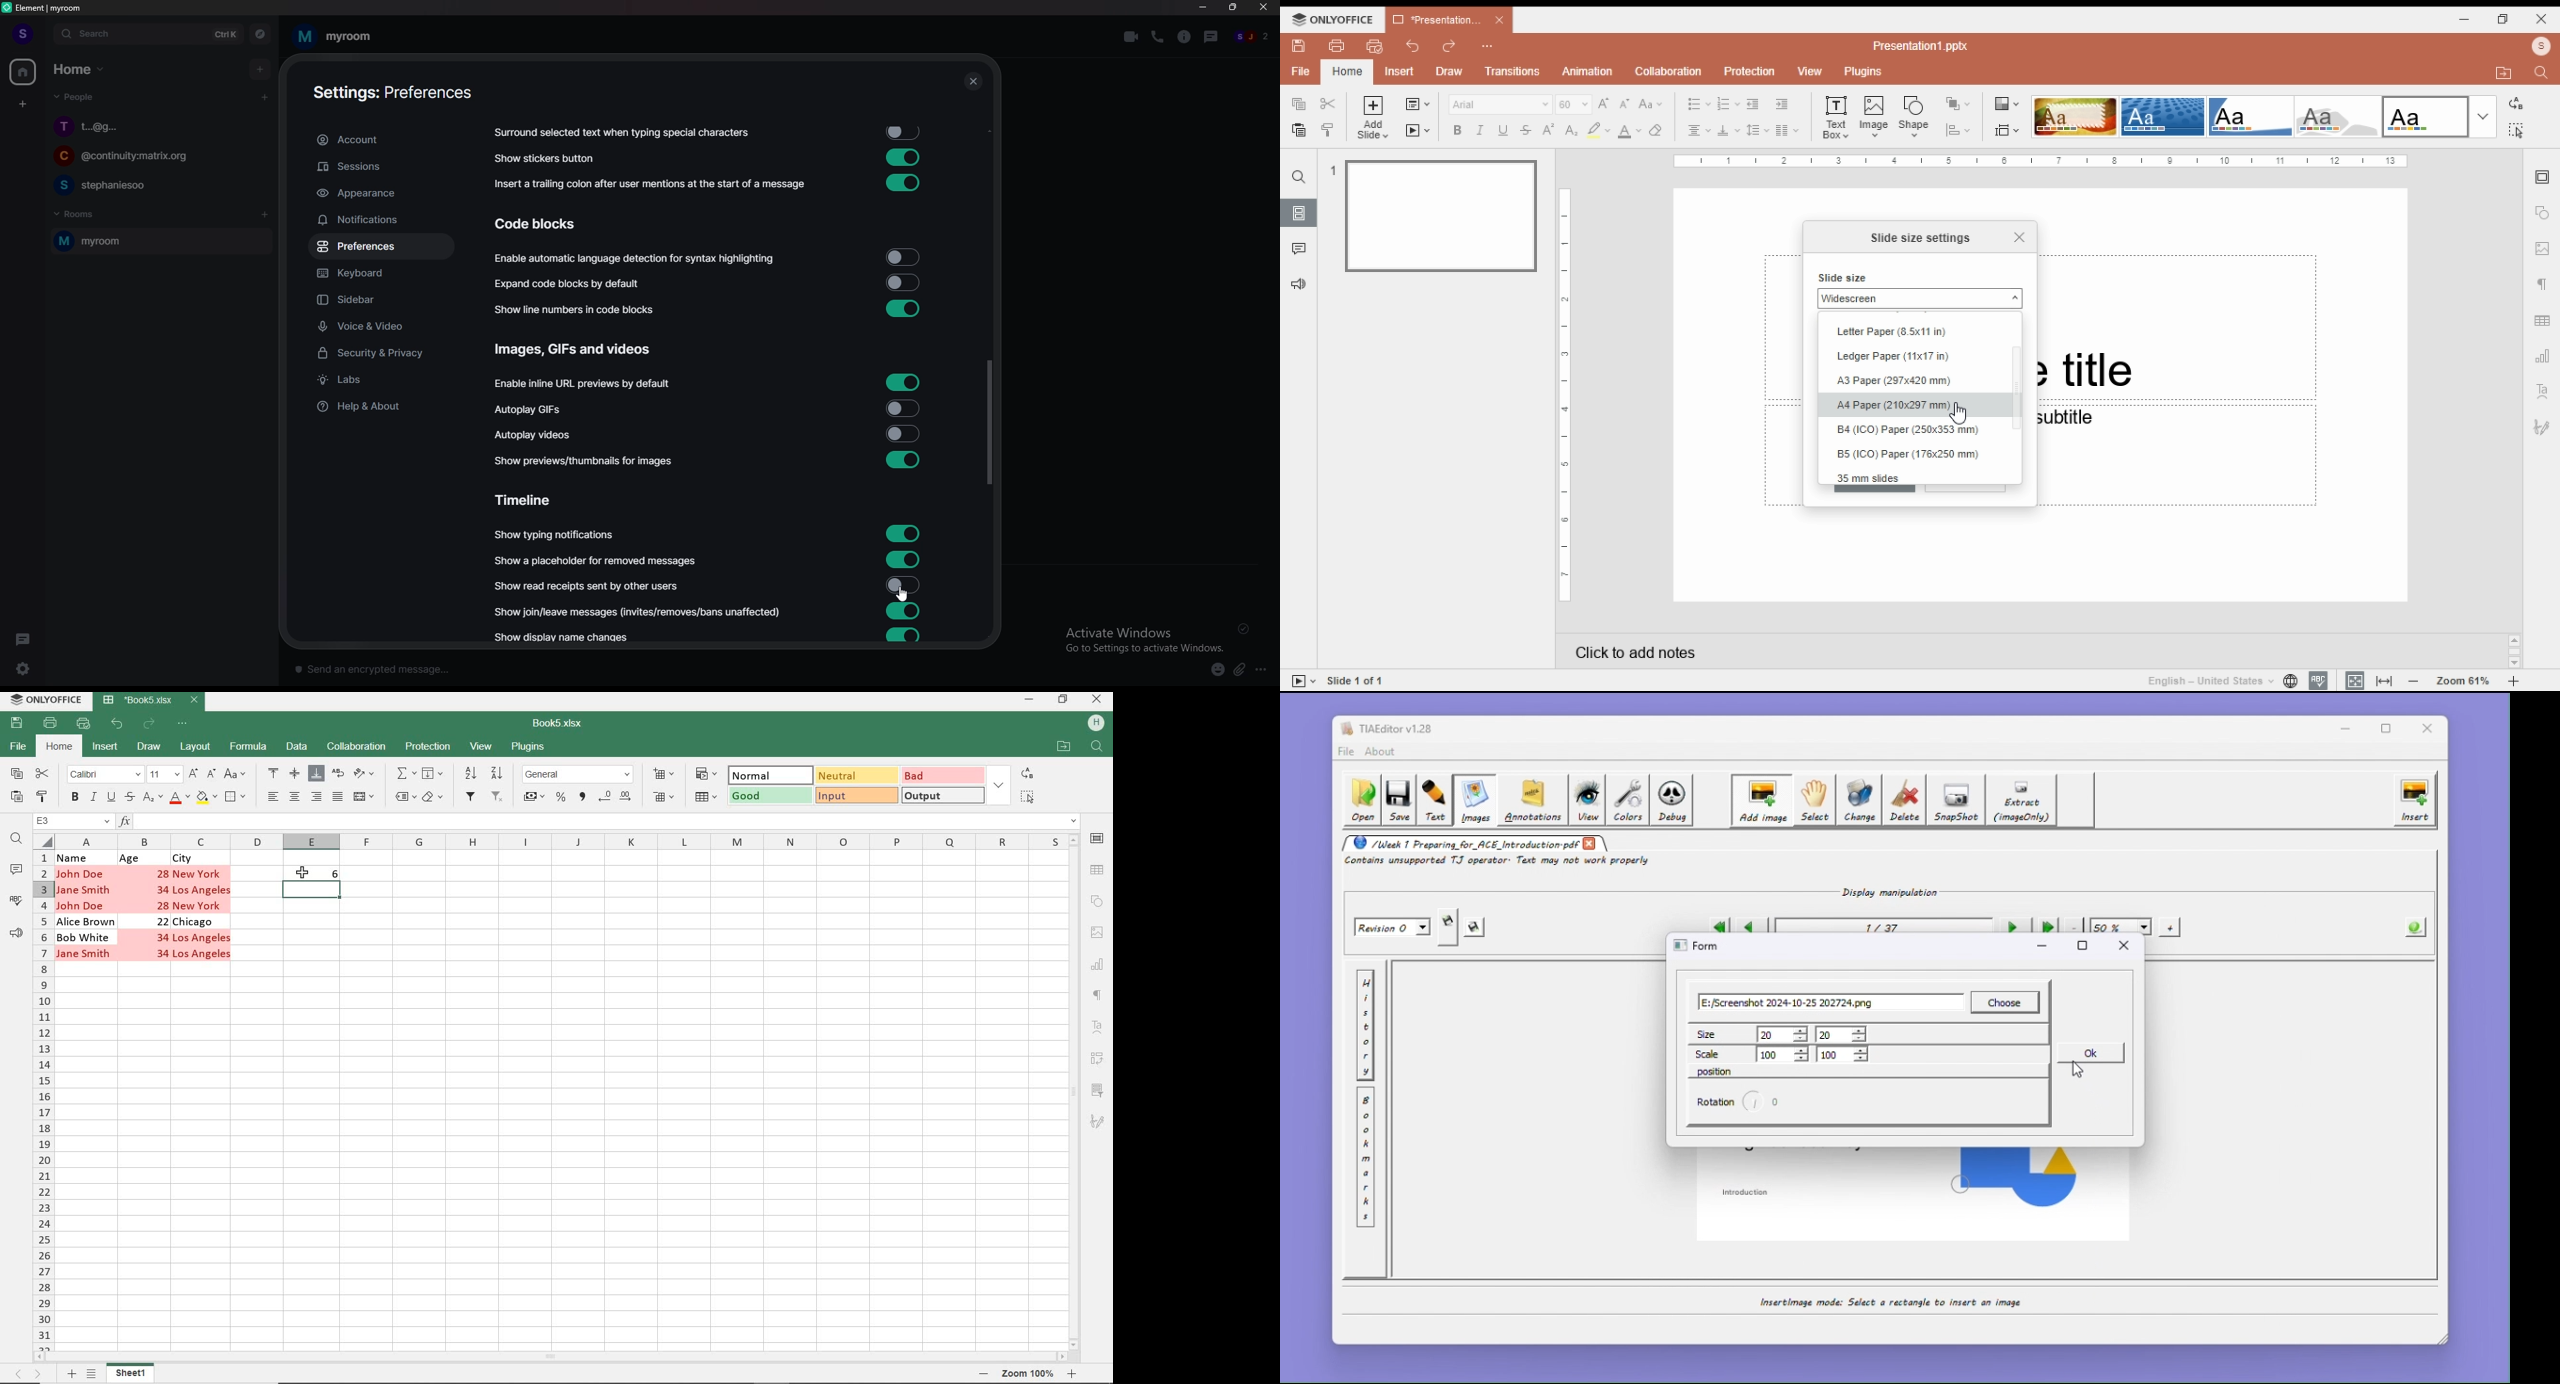 The image size is (2576, 1400). What do you see at coordinates (1265, 671) in the screenshot?
I see `more options` at bounding box center [1265, 671].